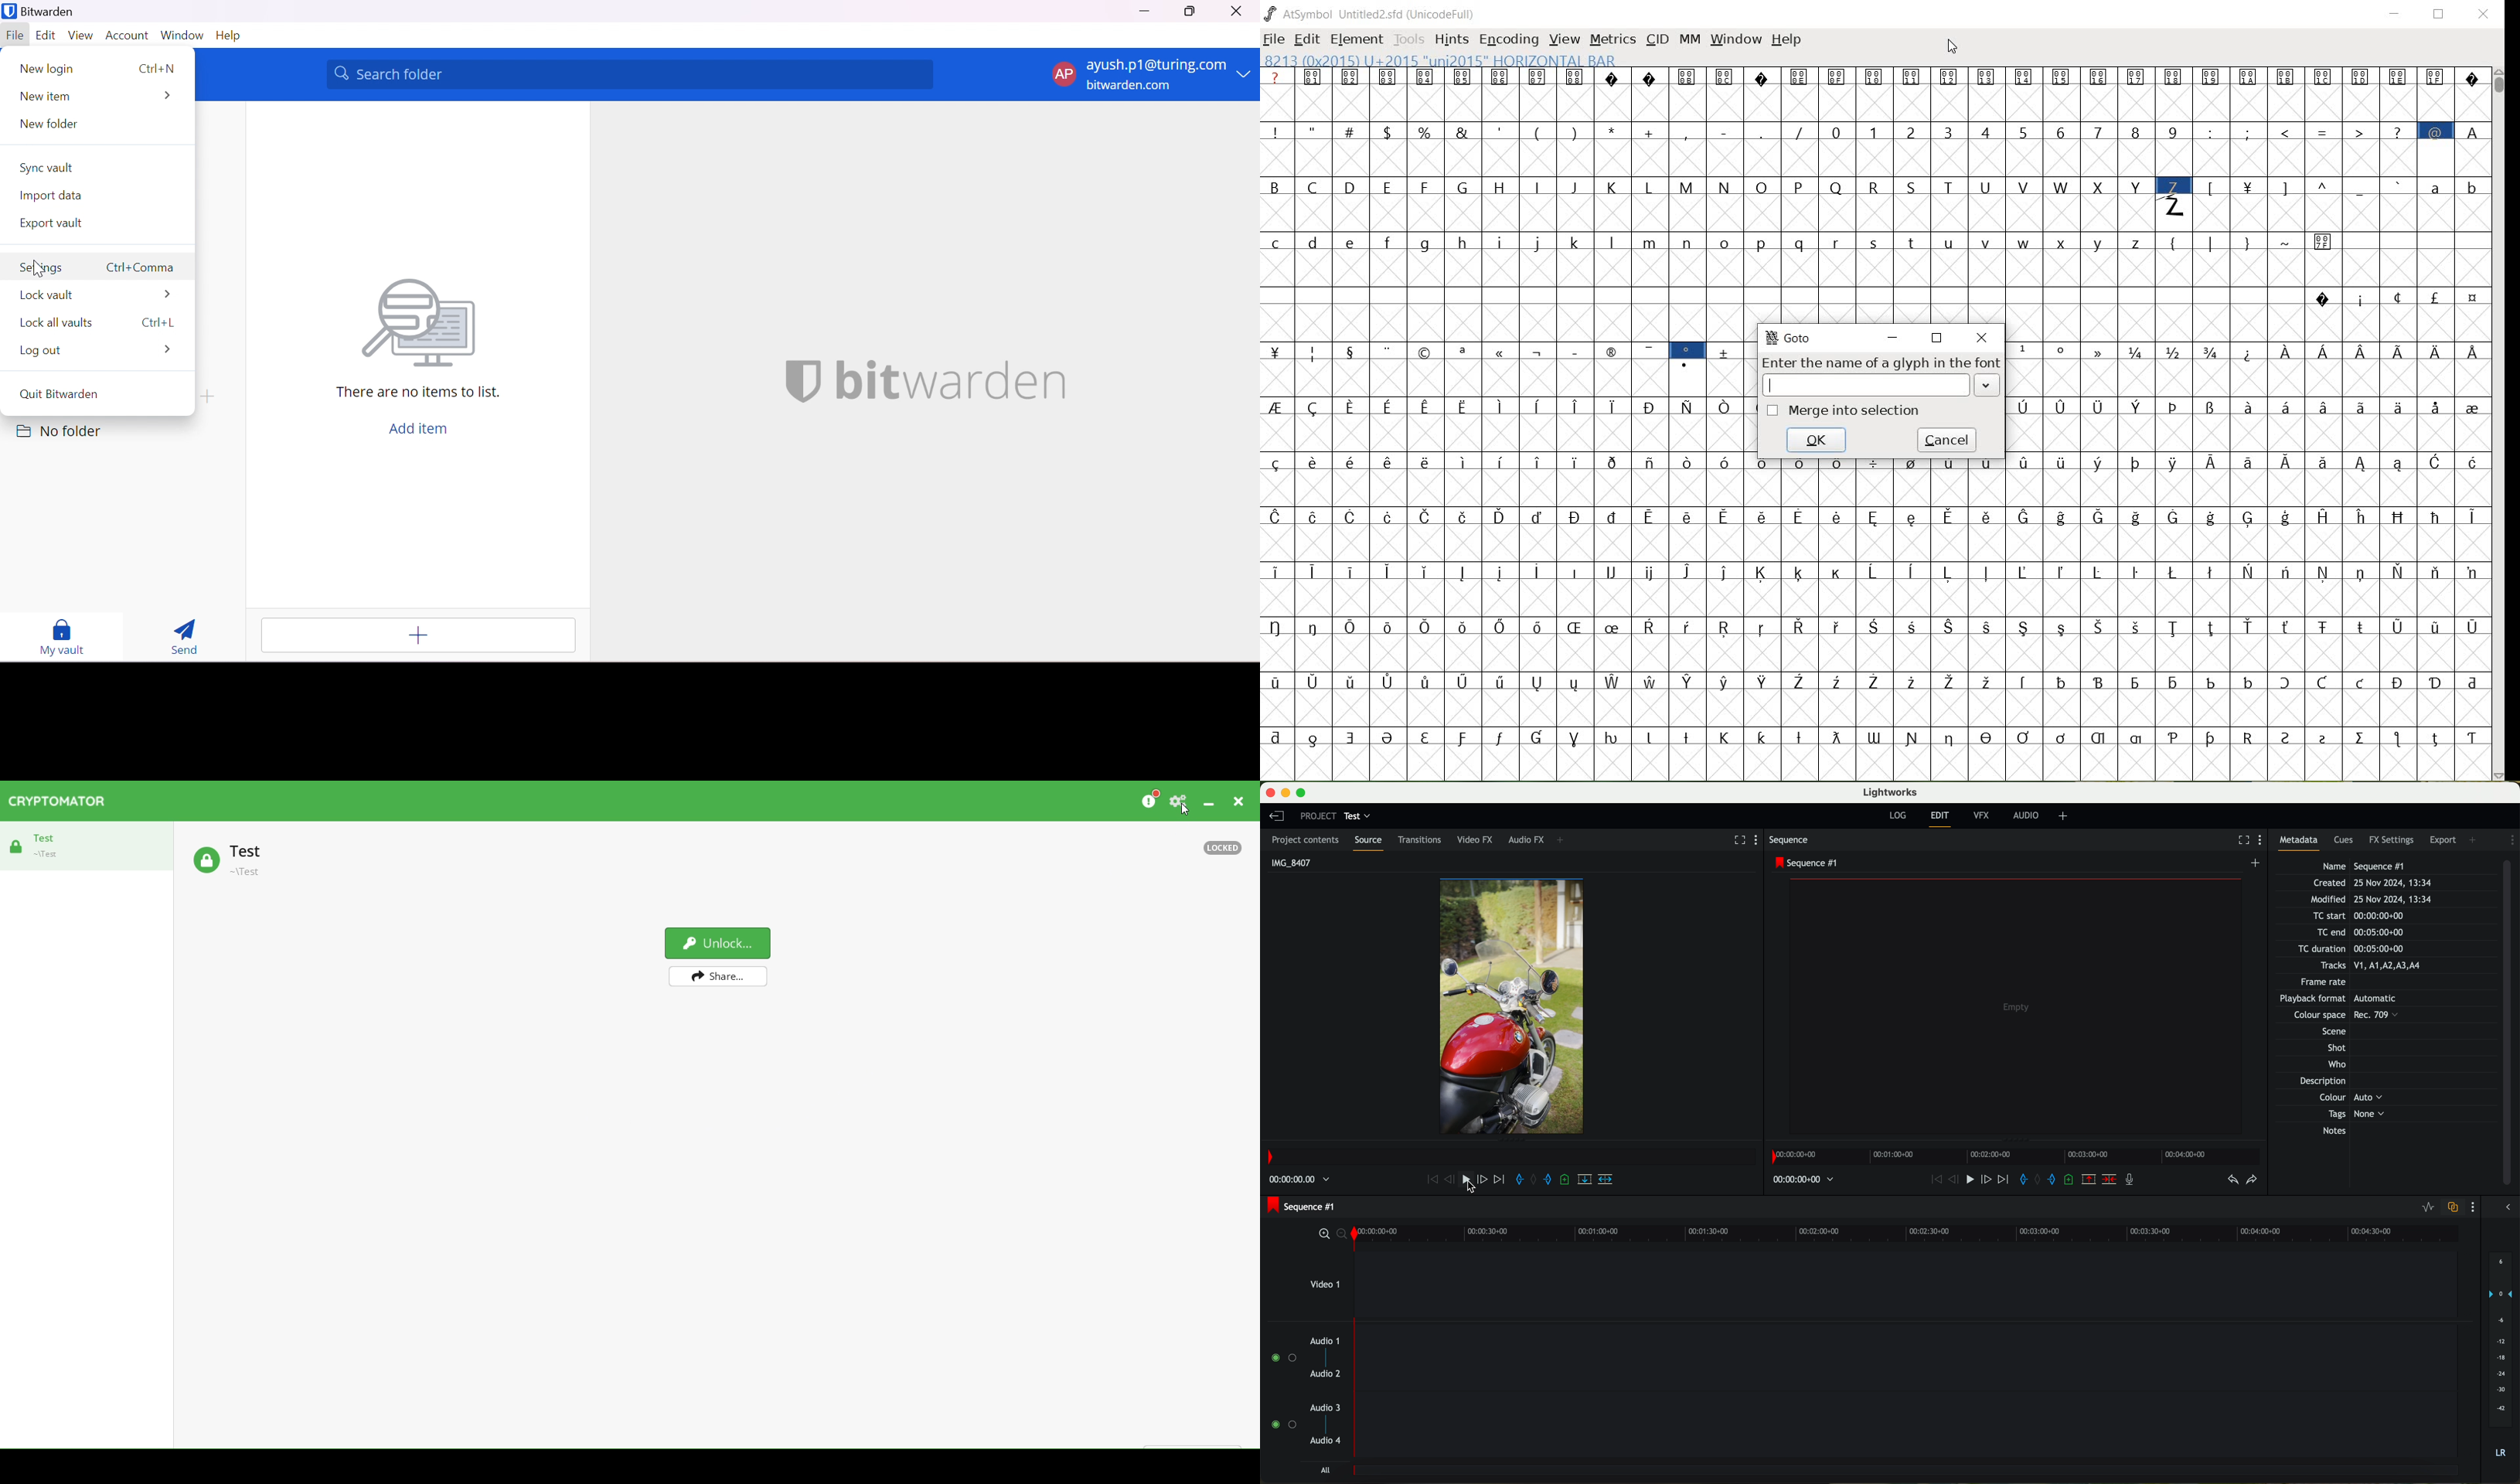 This screenshot has width=2520, height=1484. Describe the element at coordinates (49, 67) in the screenshot. I see `New login` at that location.